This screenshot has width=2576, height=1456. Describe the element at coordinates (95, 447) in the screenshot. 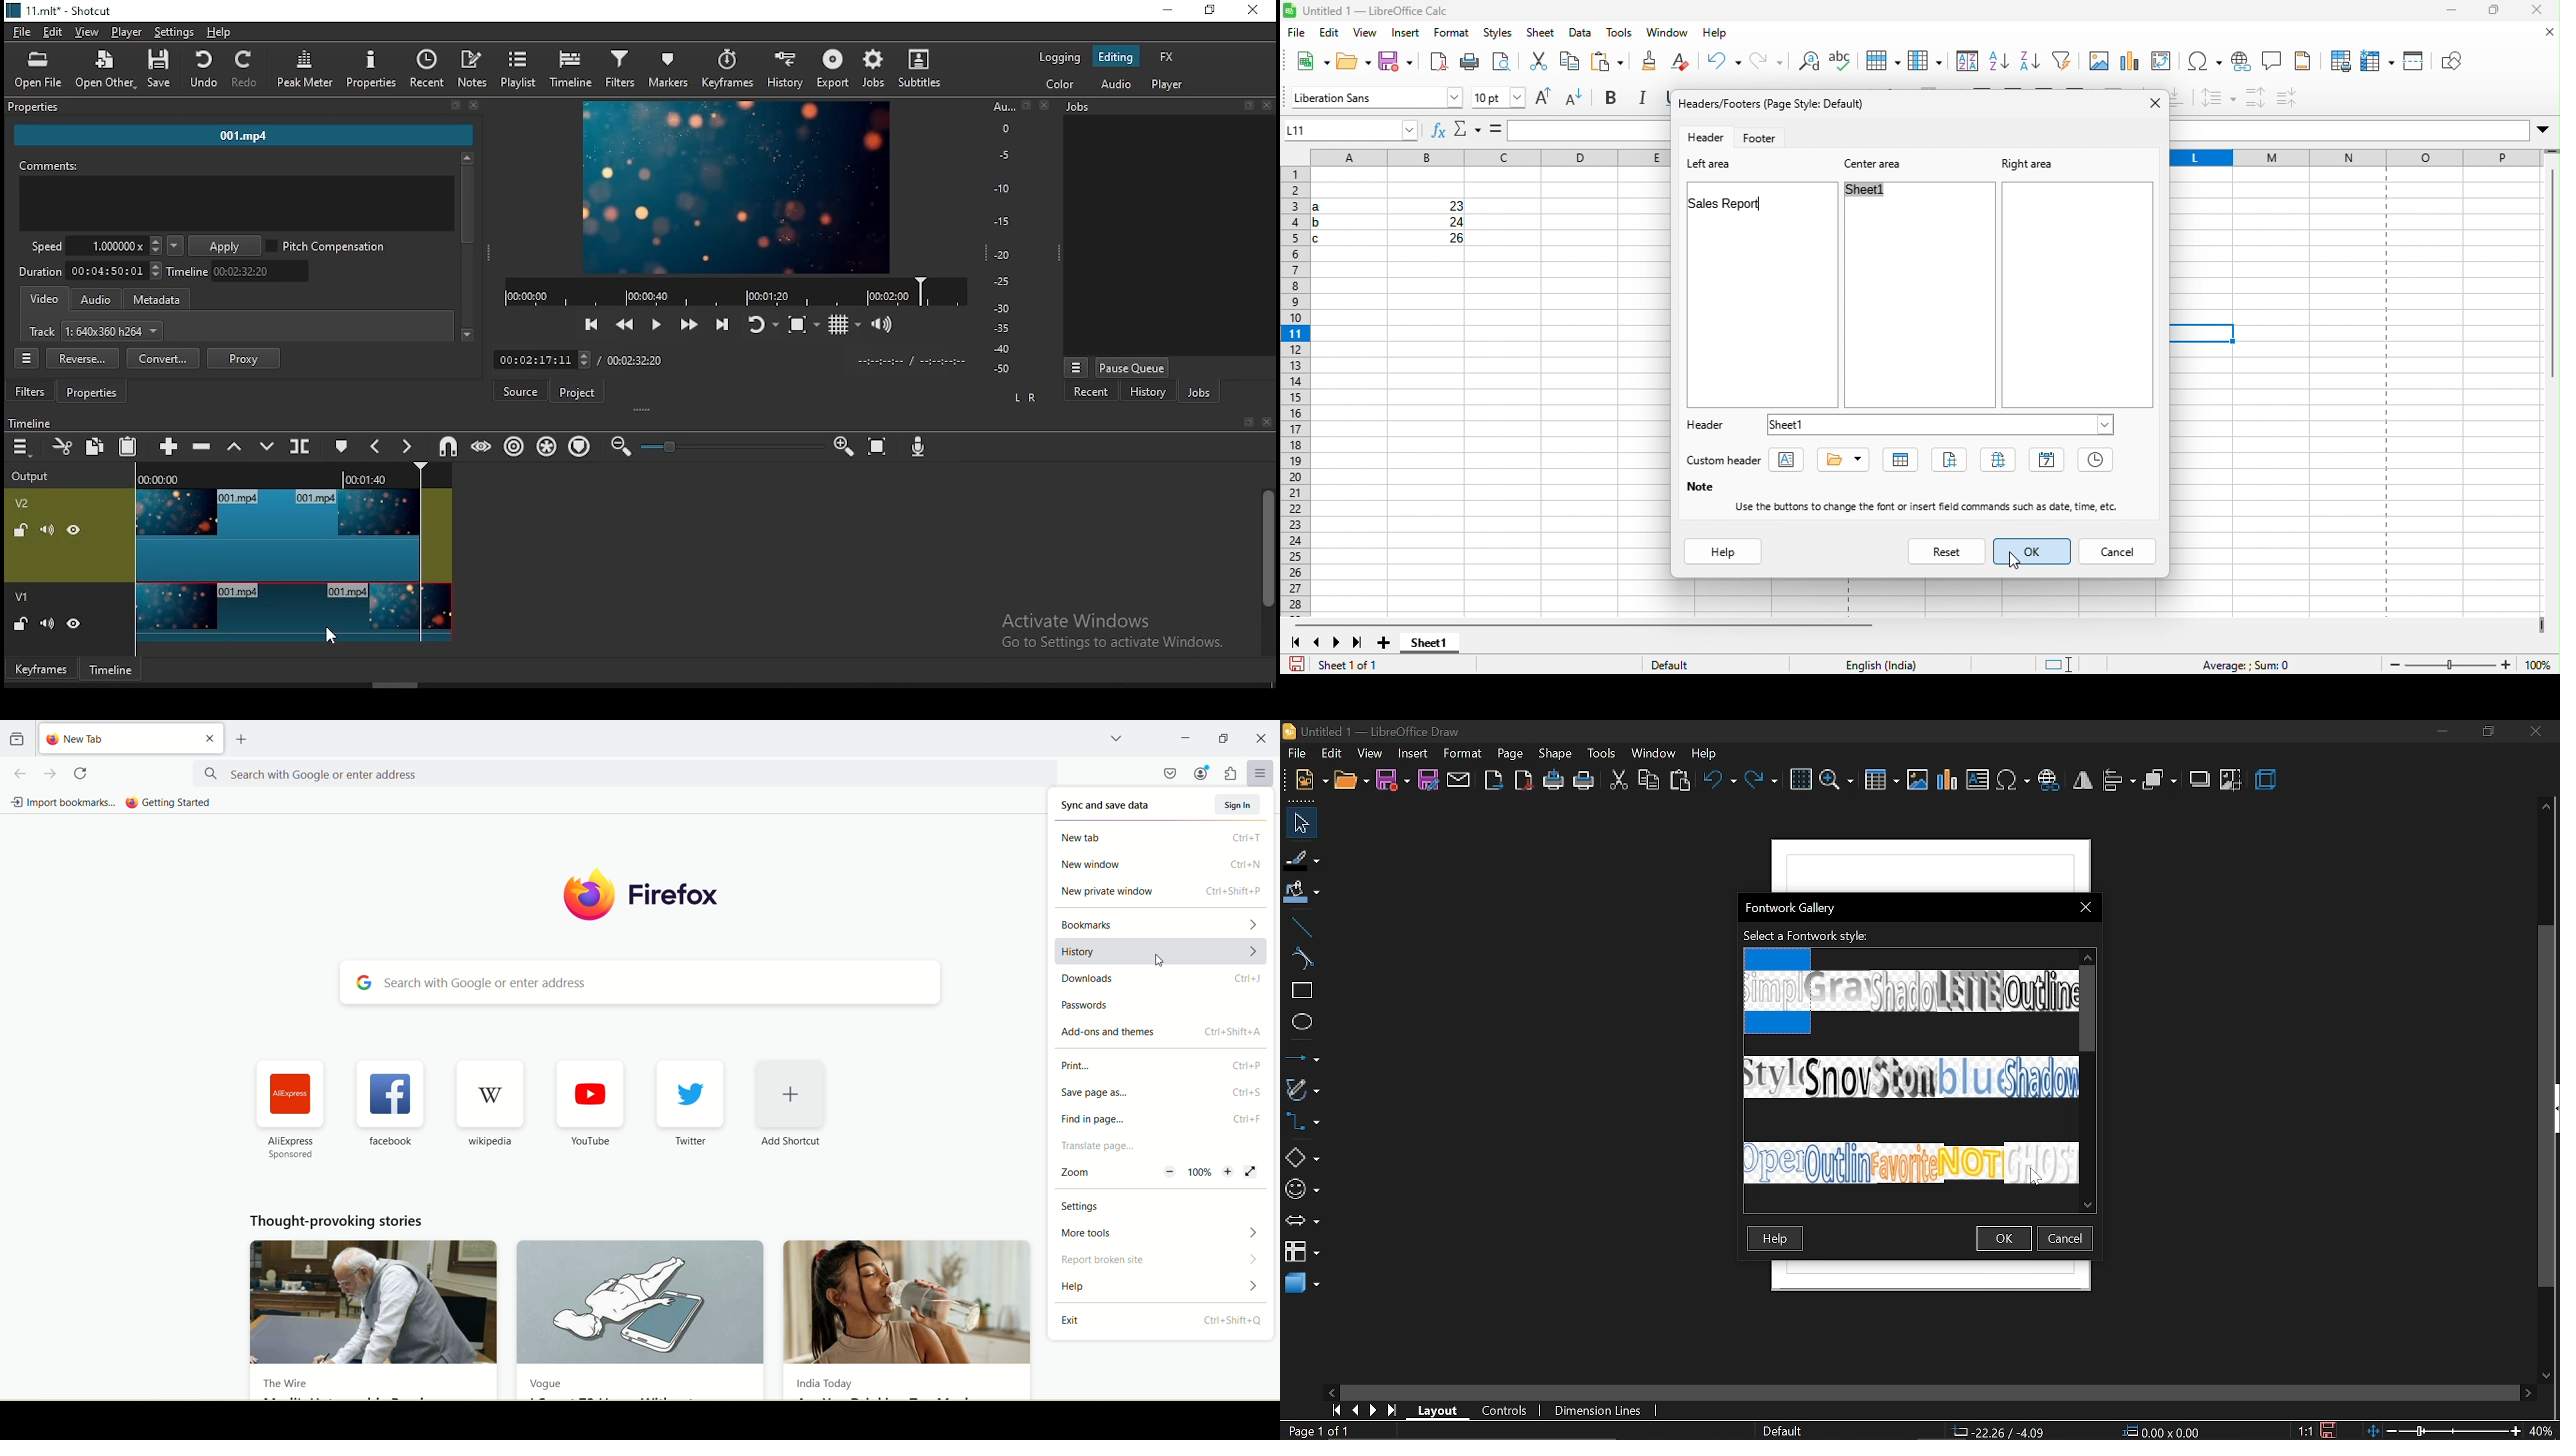

I see `copy` at that location.